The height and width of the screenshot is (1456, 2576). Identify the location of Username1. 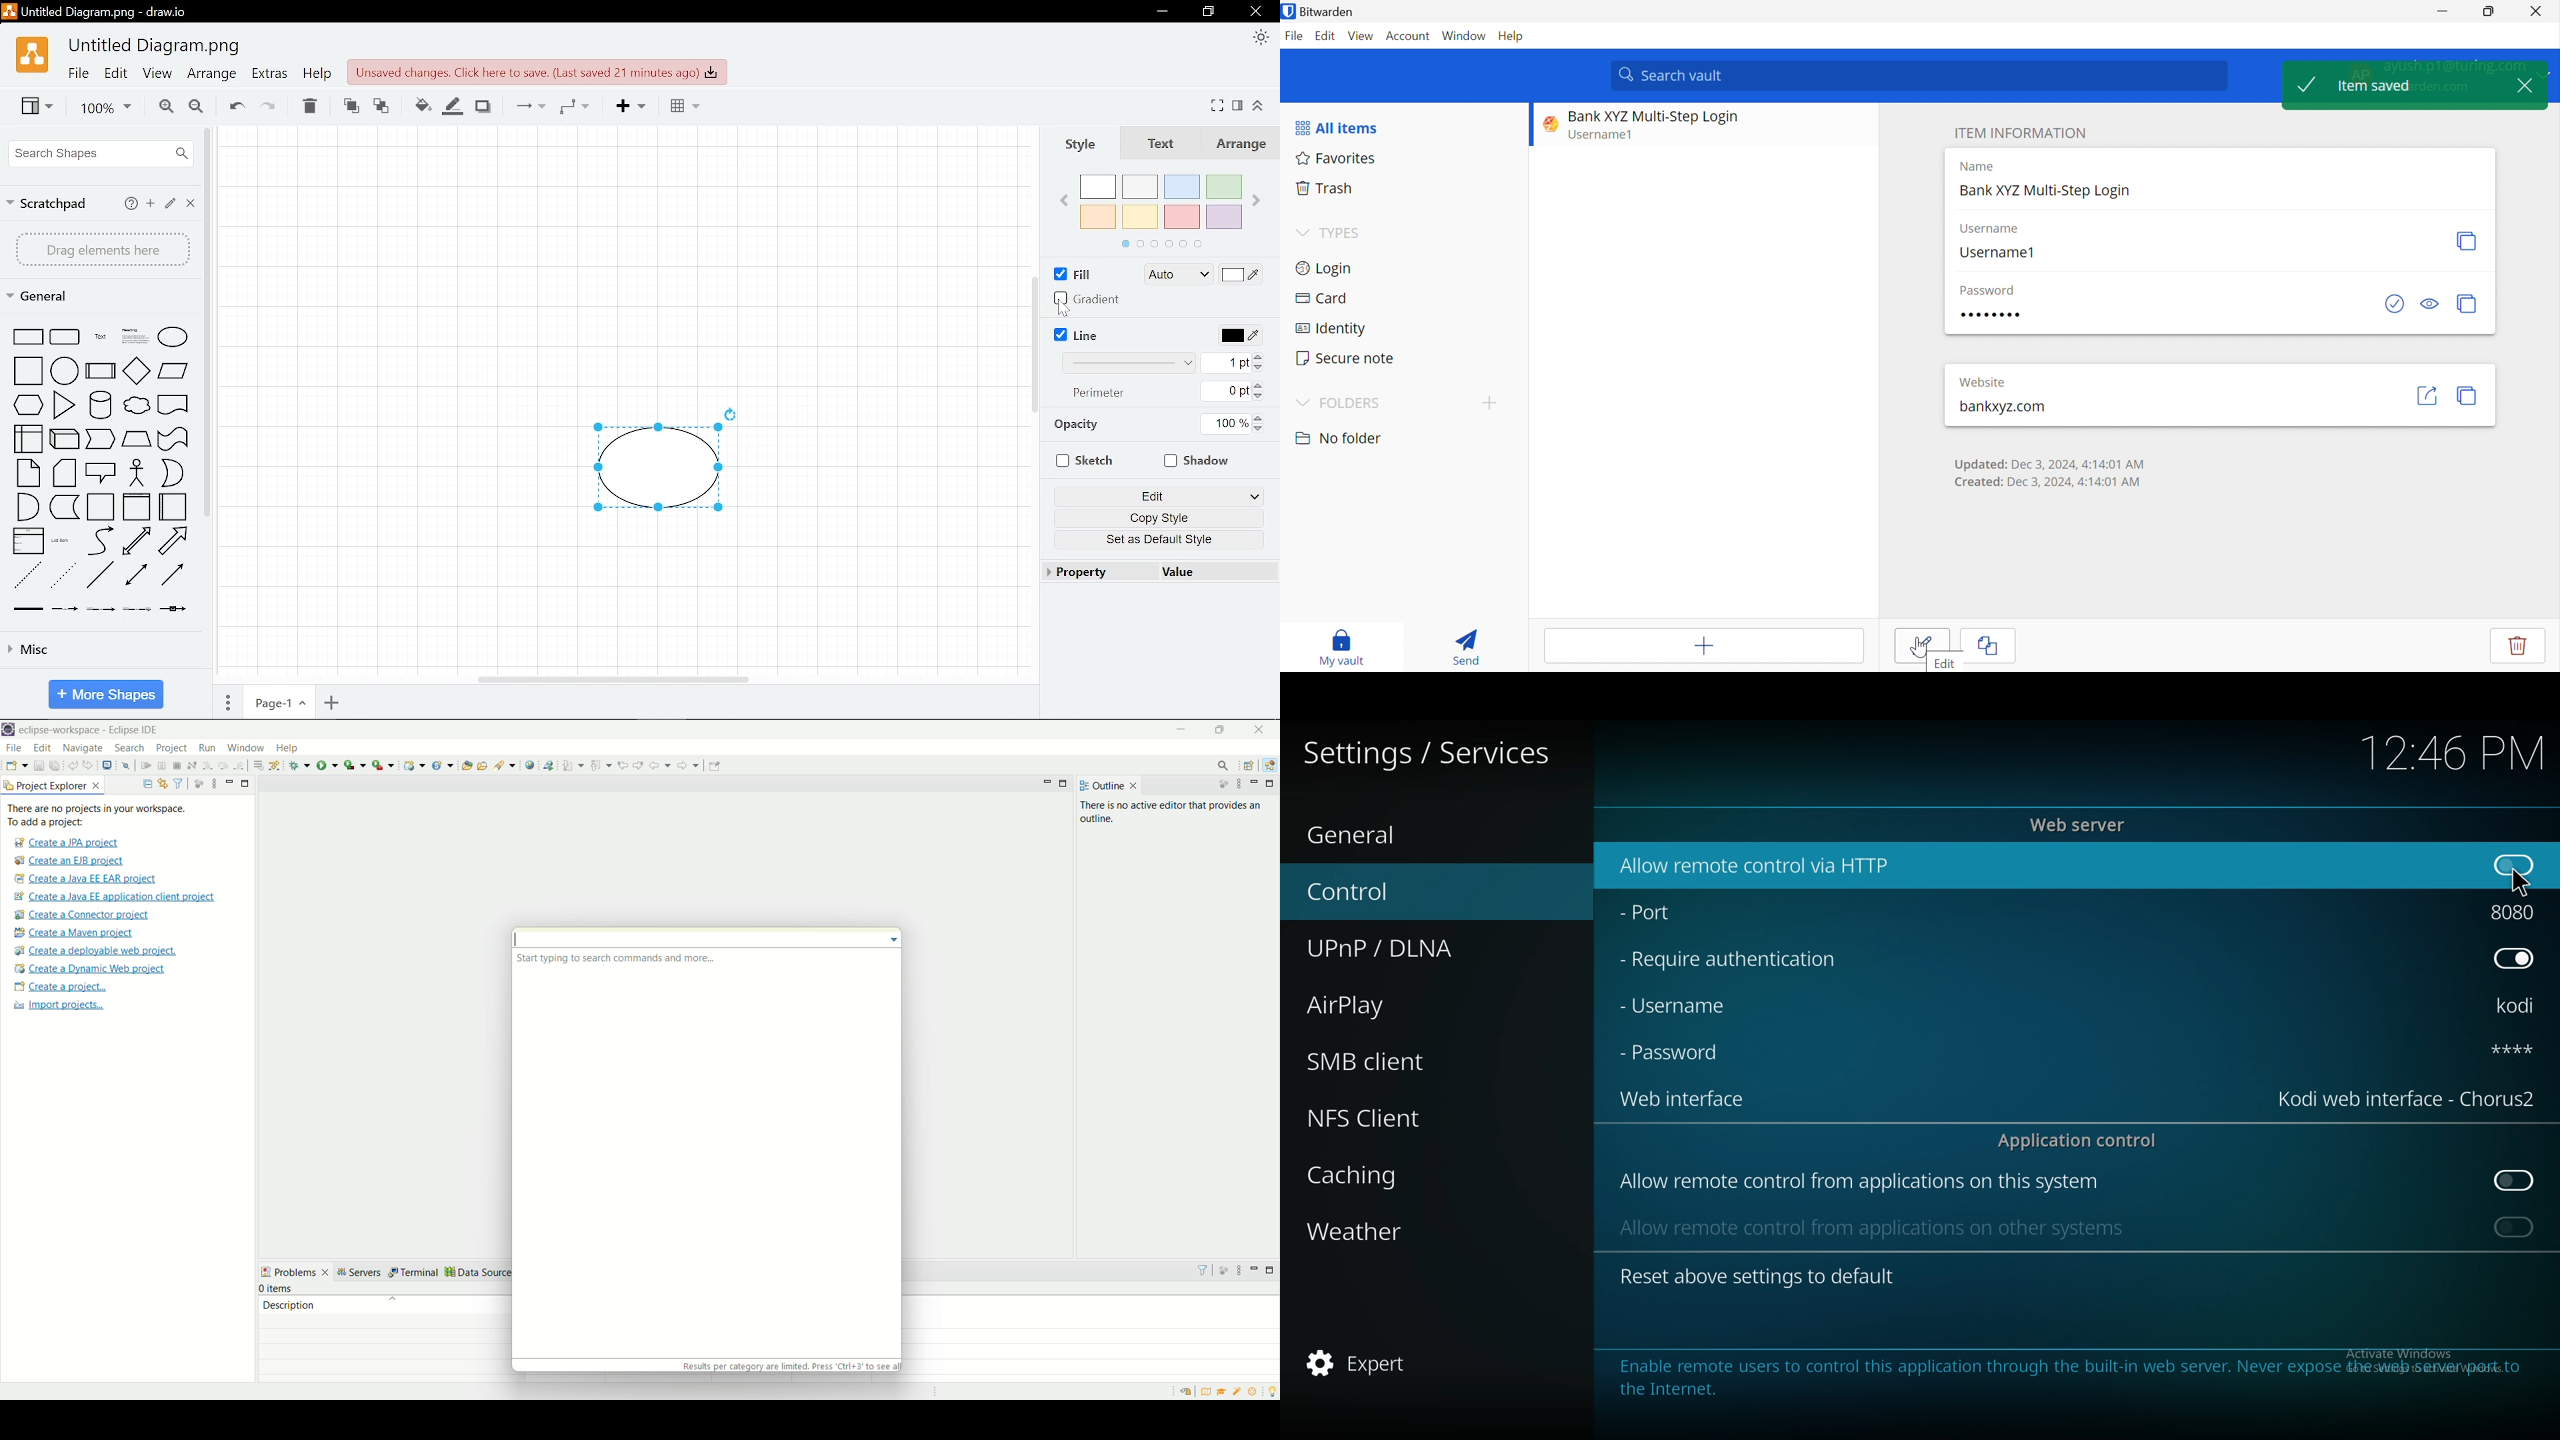
(1991, 254).